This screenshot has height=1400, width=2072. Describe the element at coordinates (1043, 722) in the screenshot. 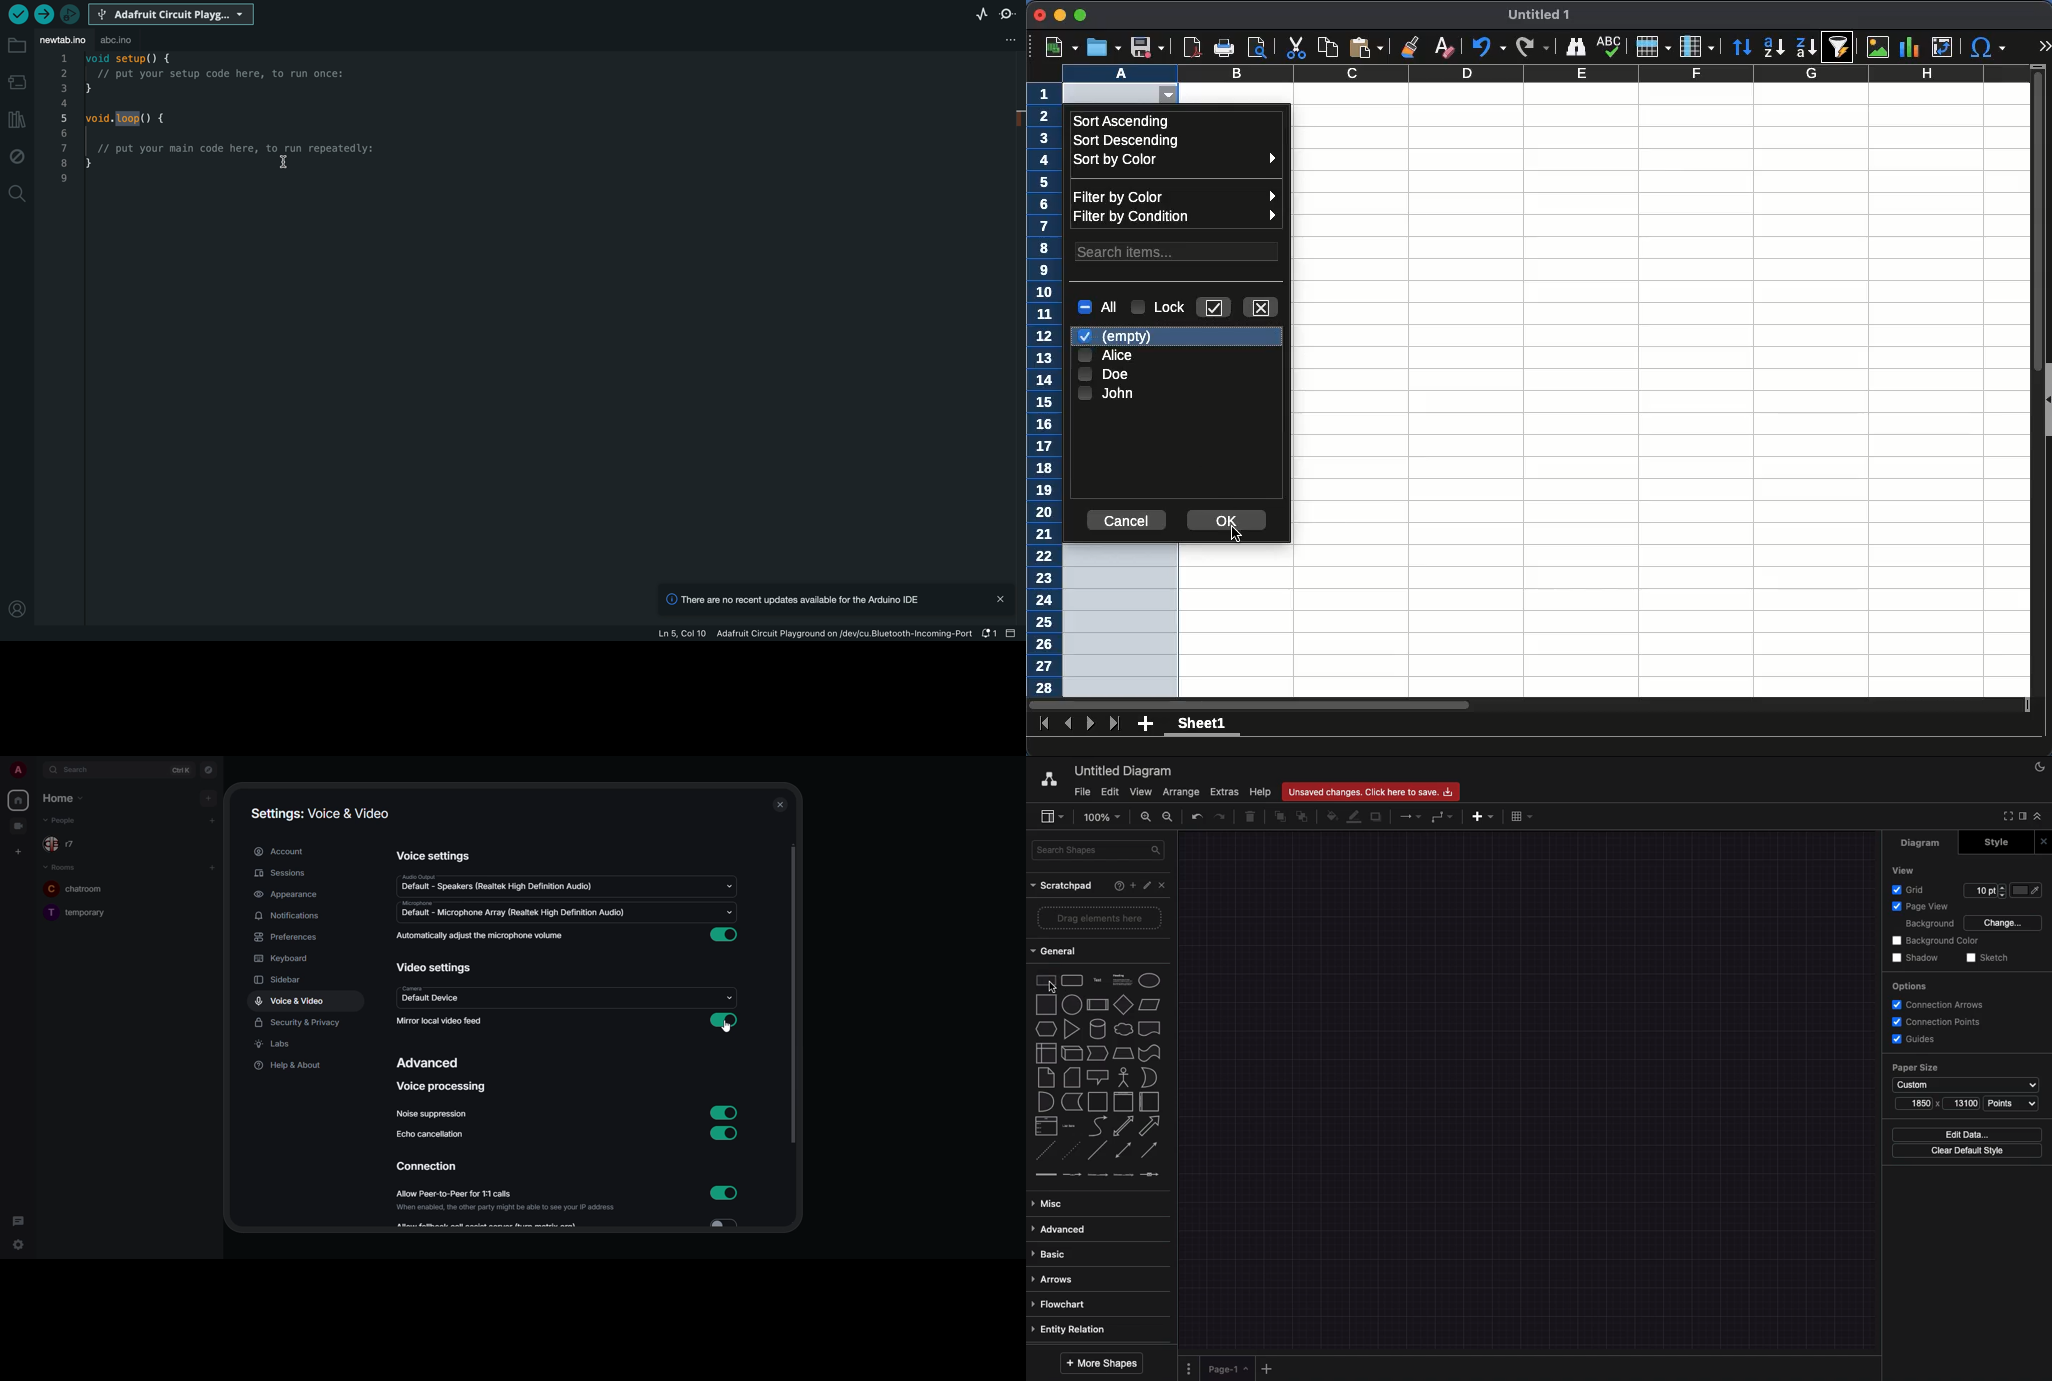

I see `first sheet` at that location.